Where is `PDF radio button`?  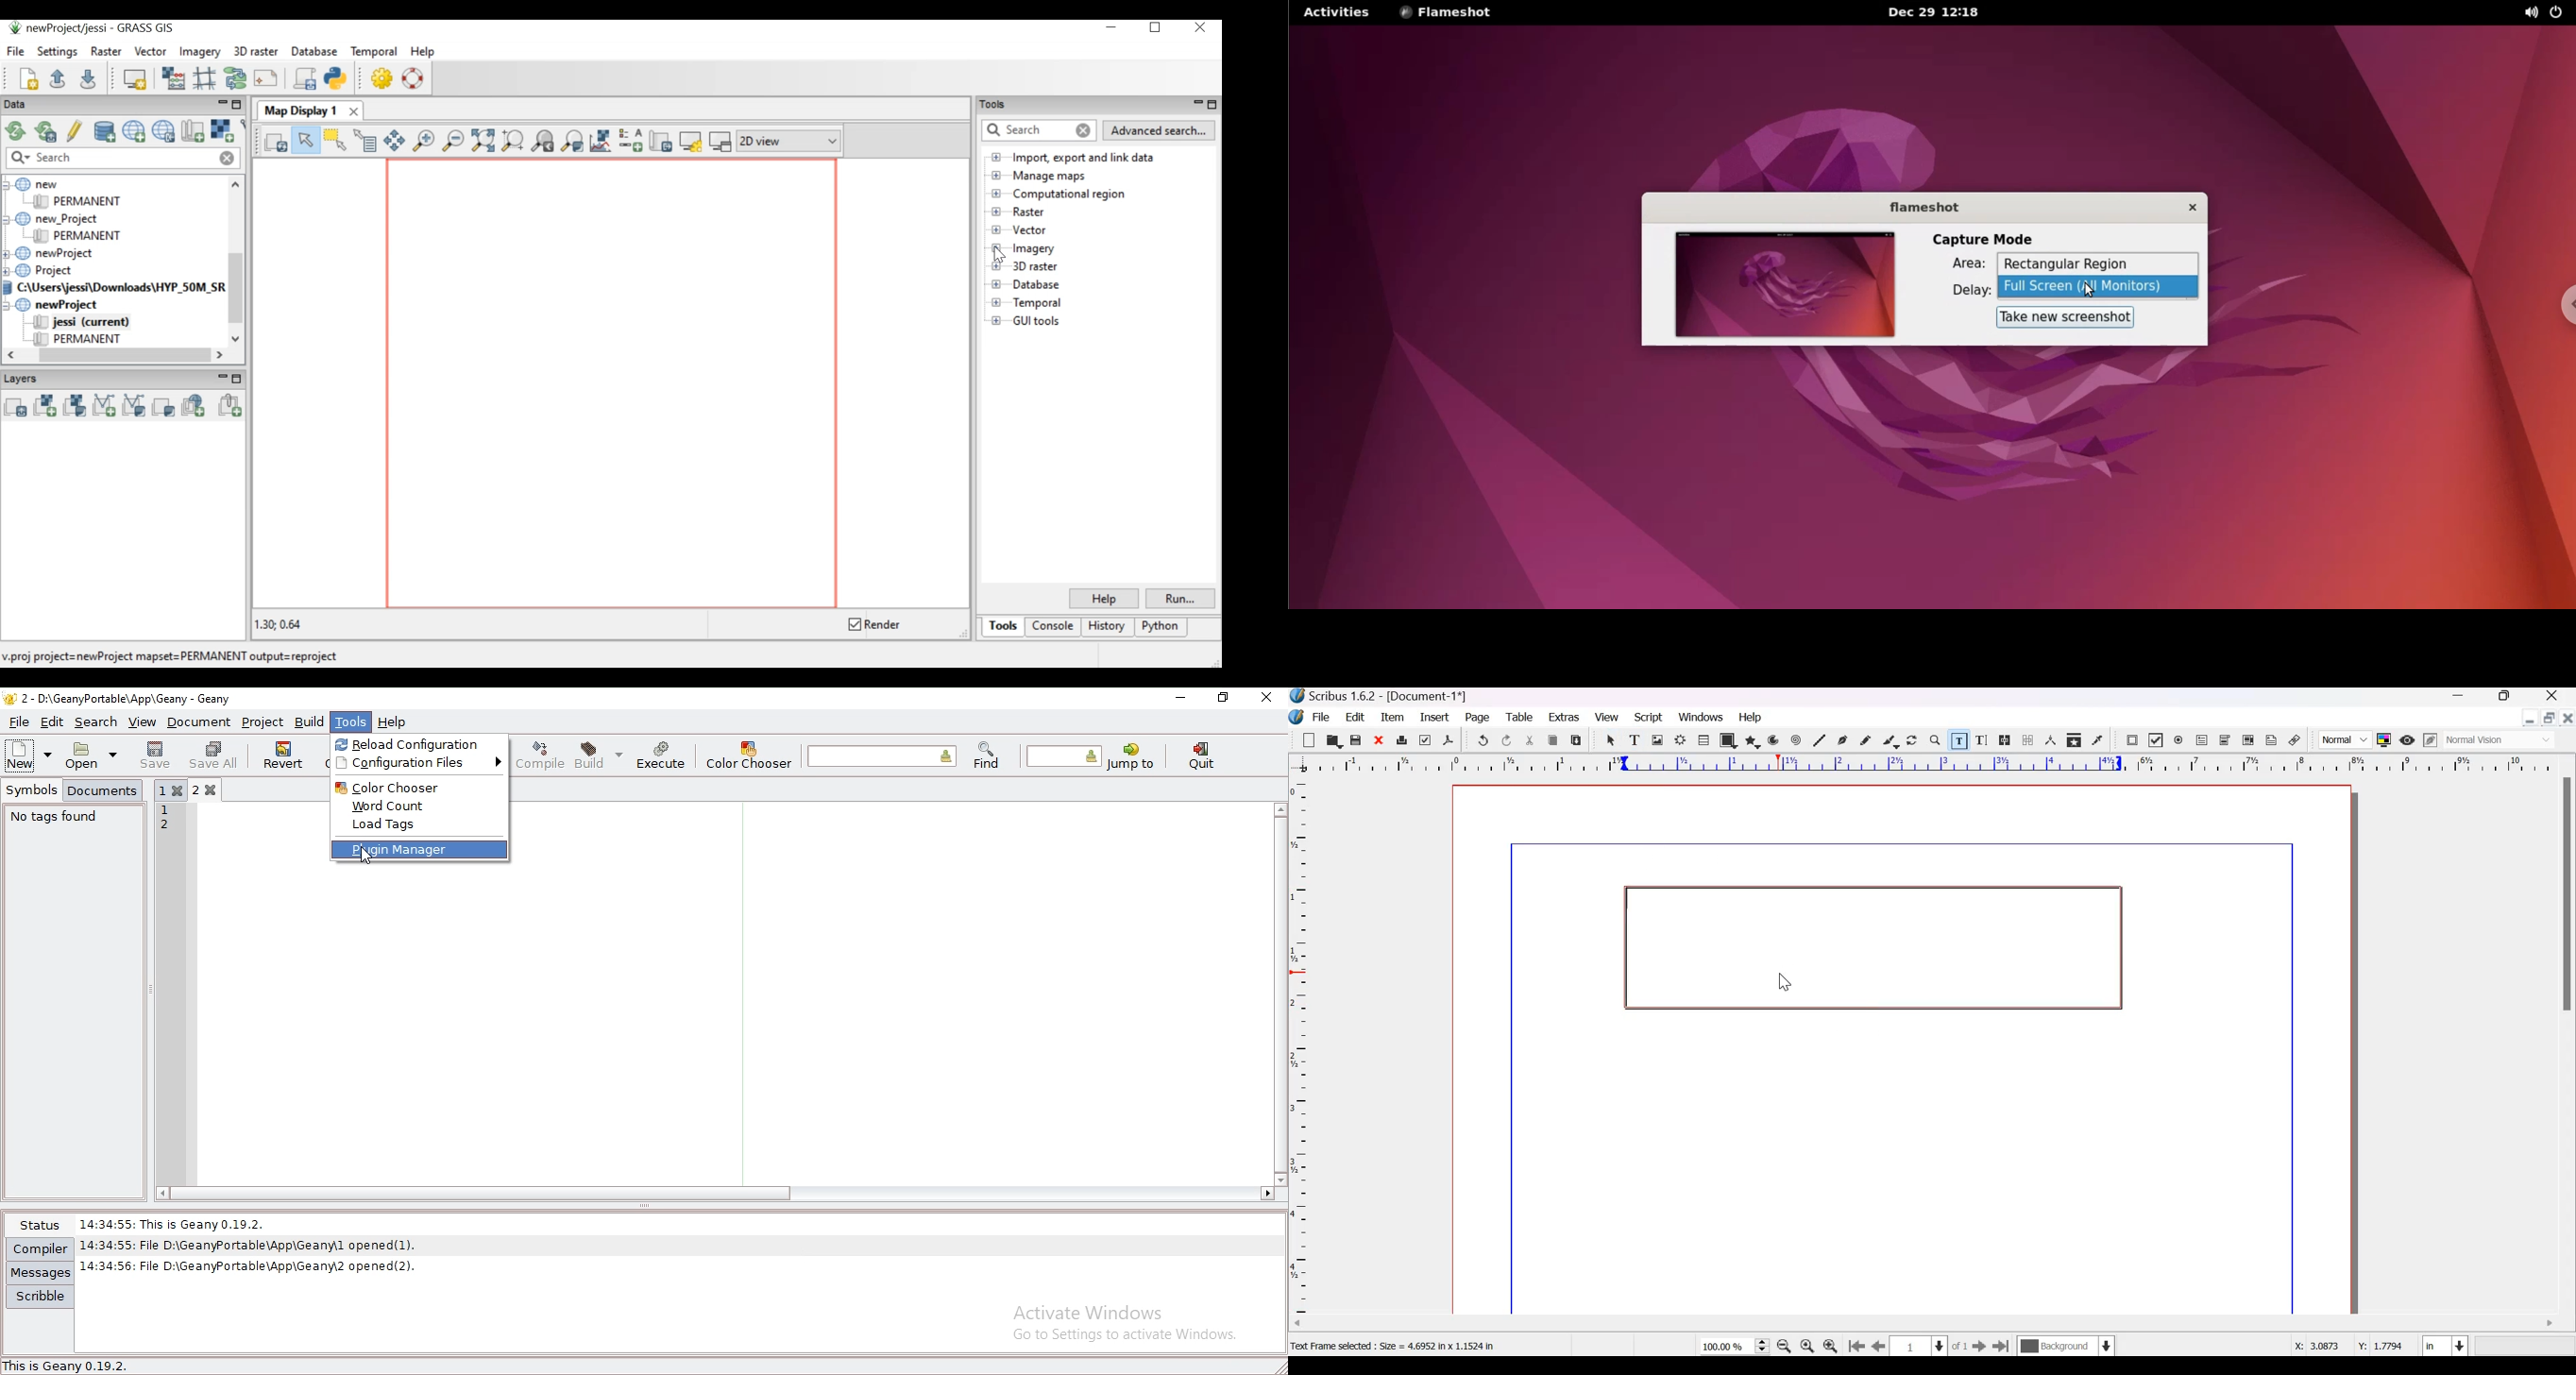 PDF radio button is located at coordinates (2179, 741).